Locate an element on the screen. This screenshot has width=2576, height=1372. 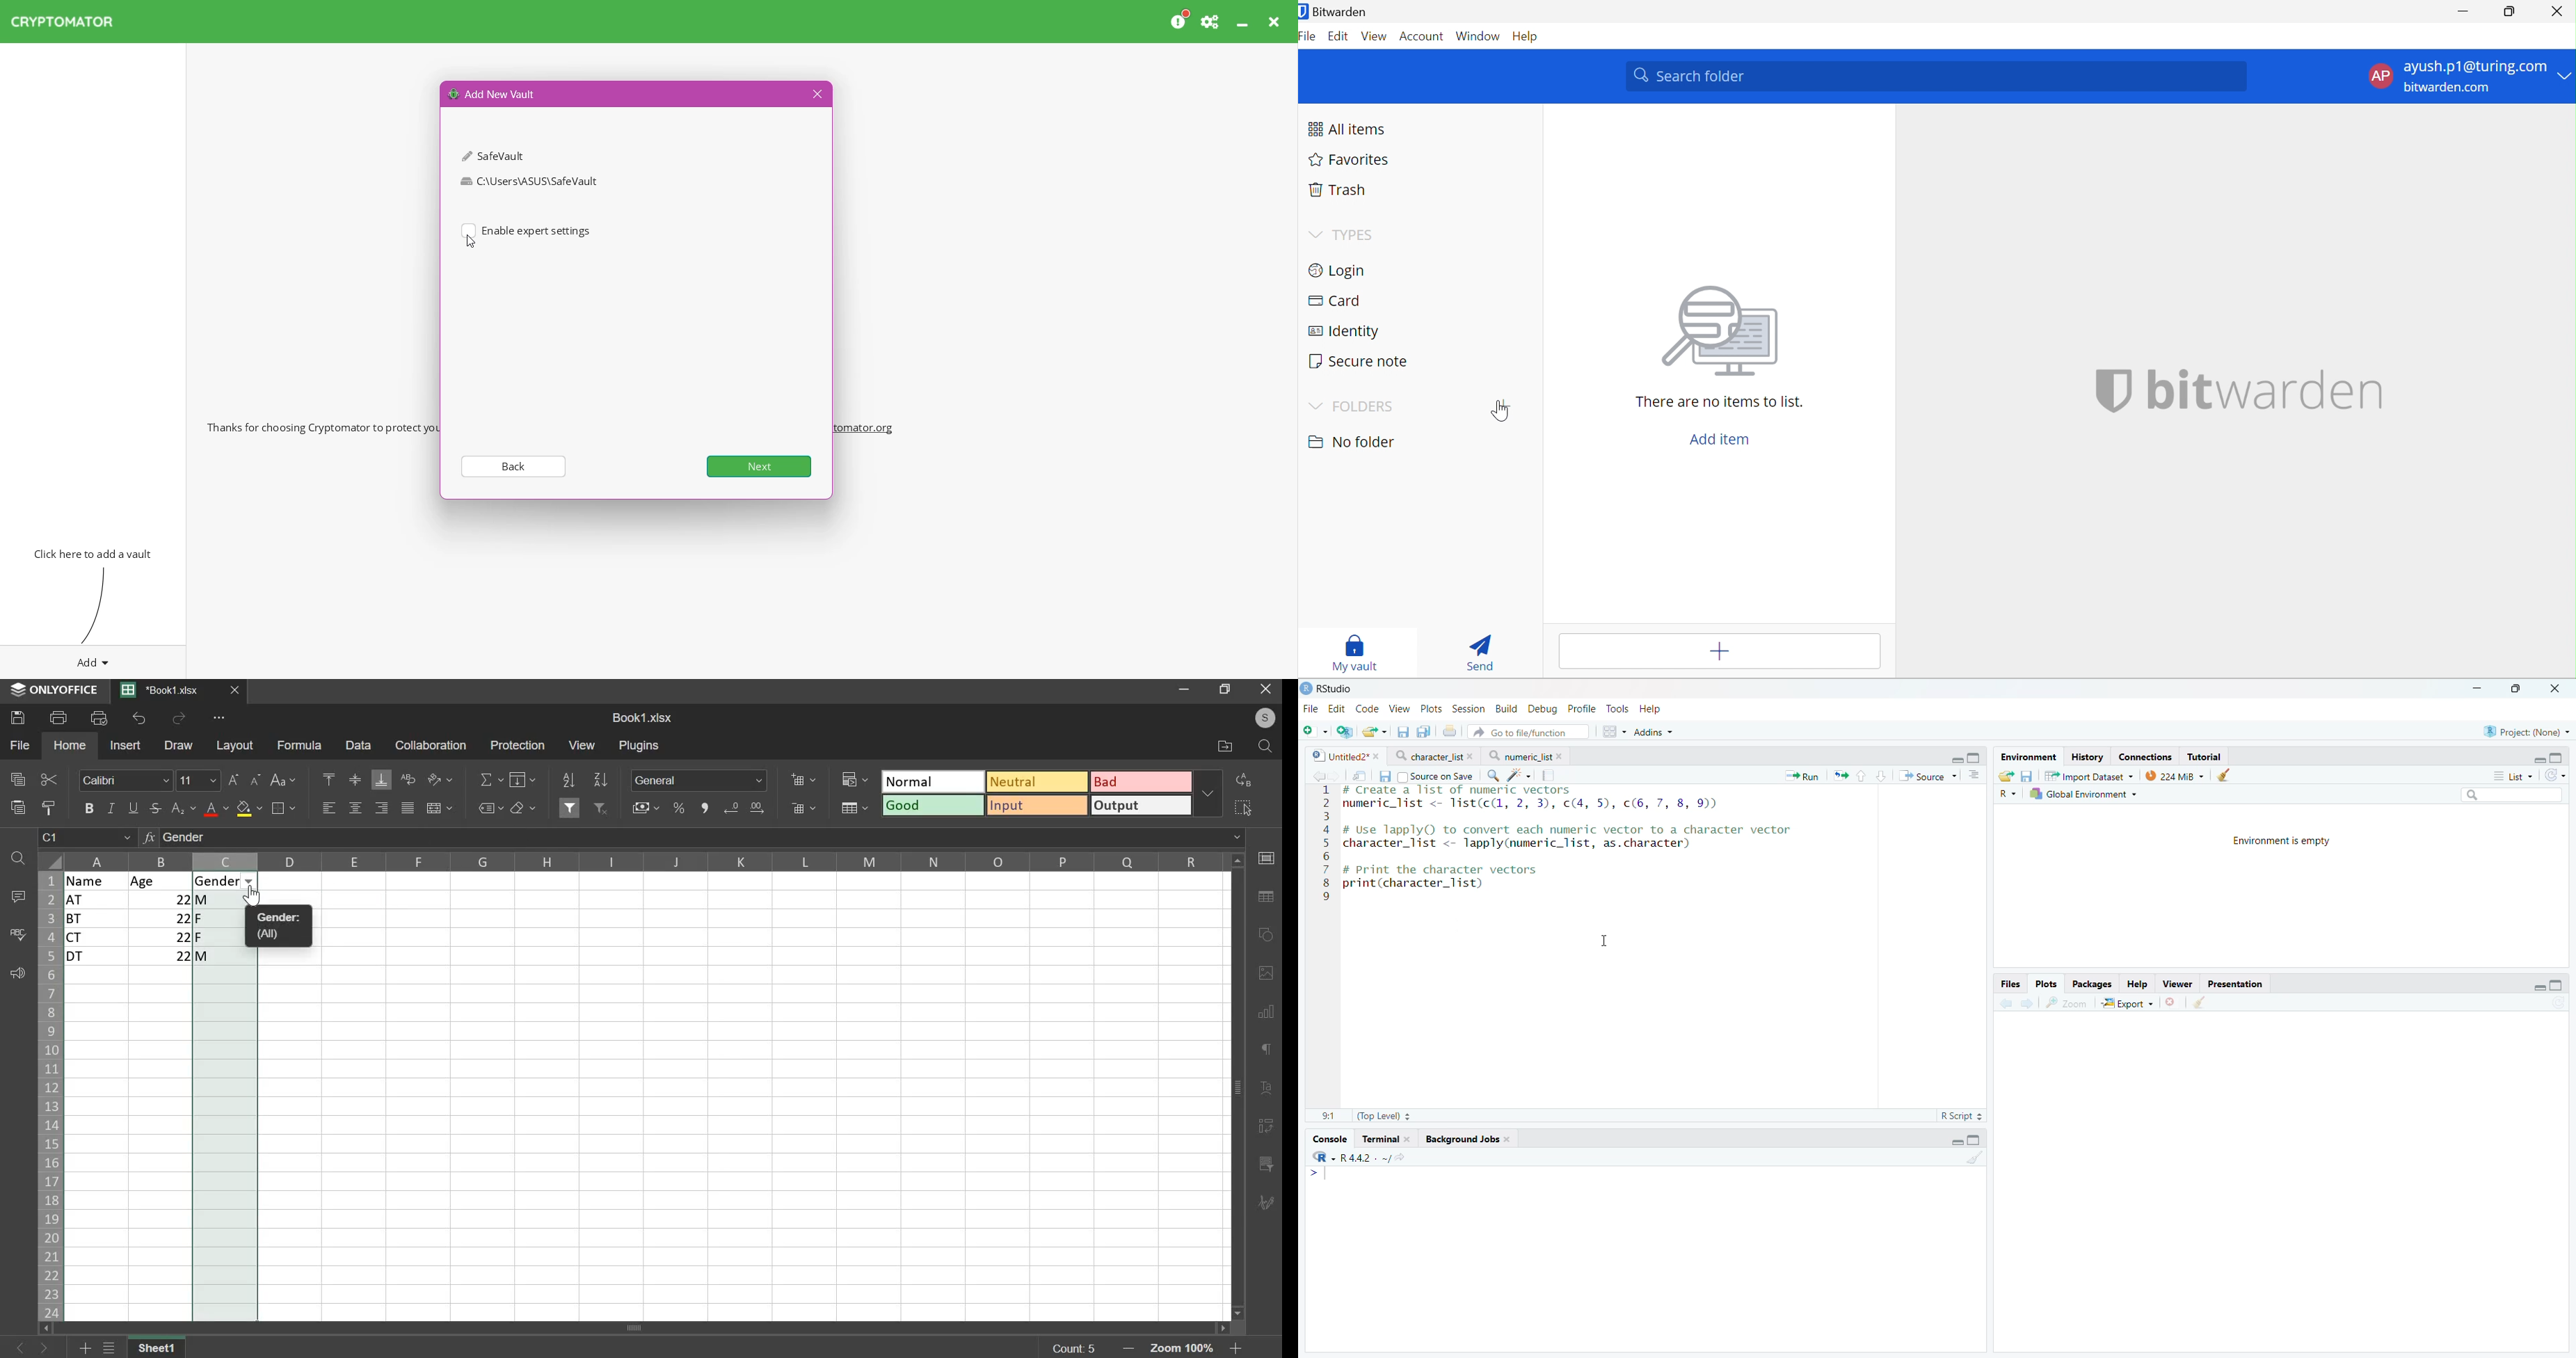
book1.xlsx is located at coordinates (643, 717).